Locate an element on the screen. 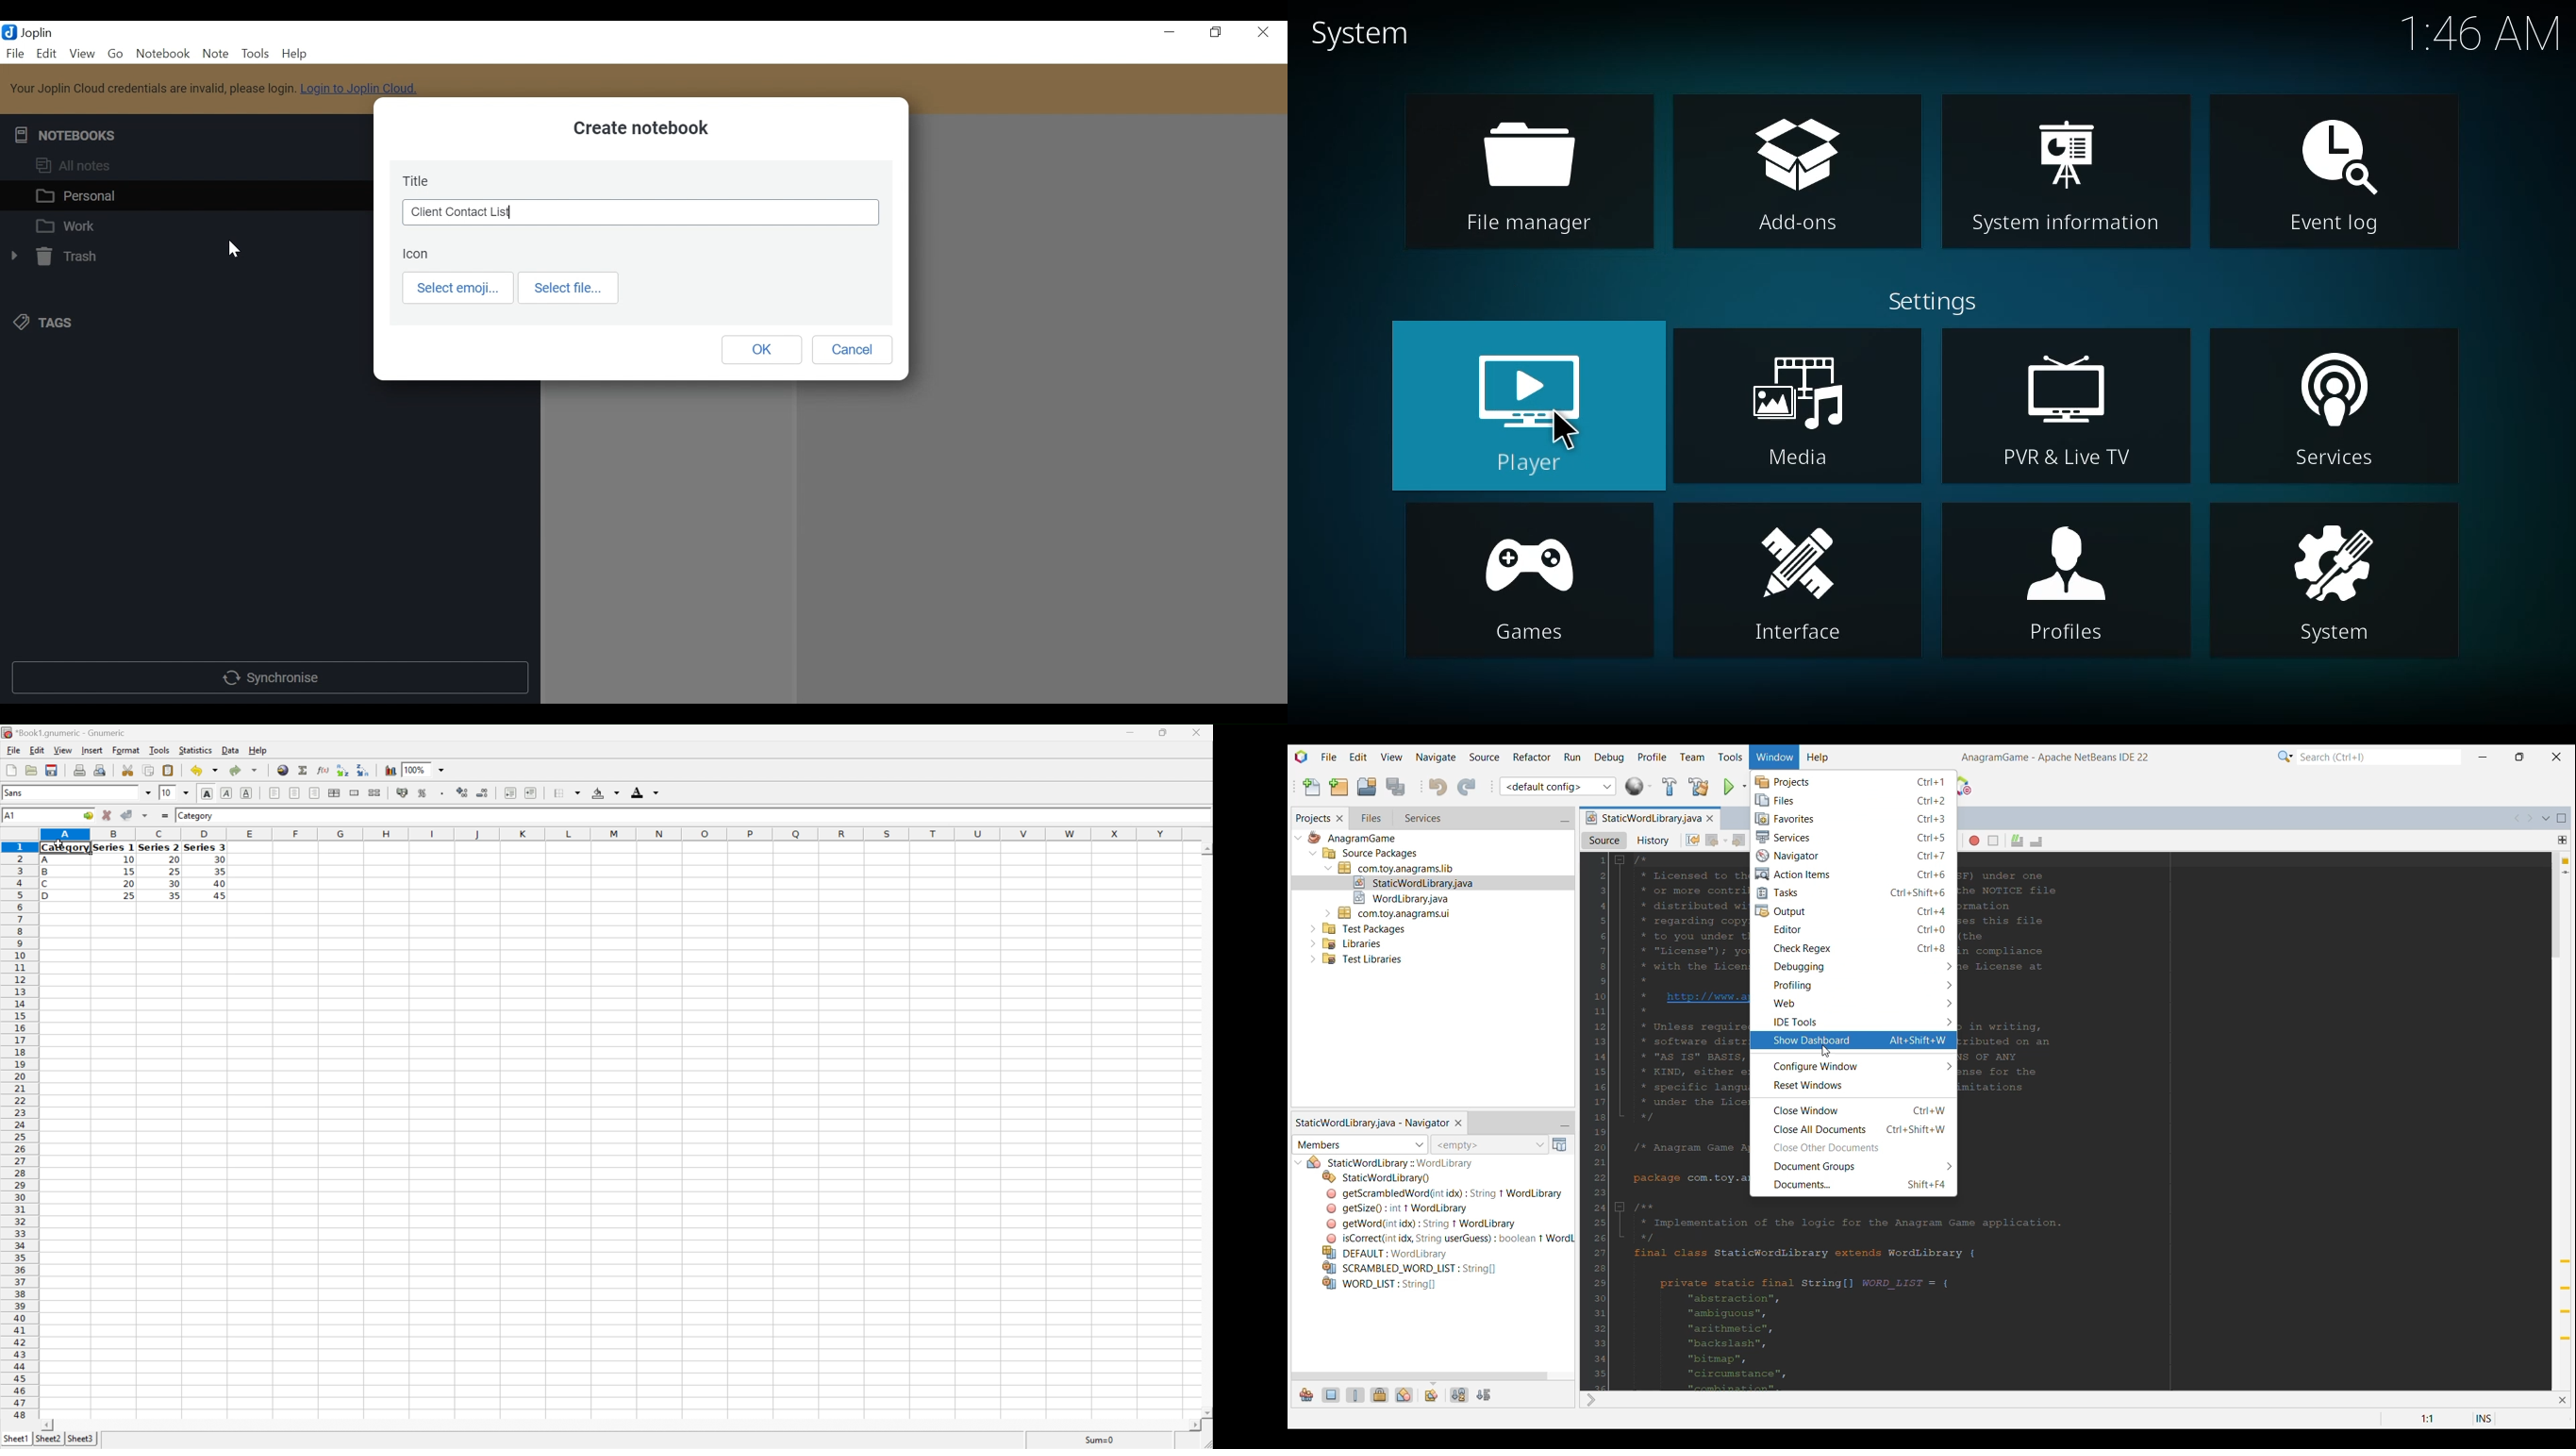 This screenshot has width=2576, height=1456. Scroll Down is located at coordinates (1206, 1414).